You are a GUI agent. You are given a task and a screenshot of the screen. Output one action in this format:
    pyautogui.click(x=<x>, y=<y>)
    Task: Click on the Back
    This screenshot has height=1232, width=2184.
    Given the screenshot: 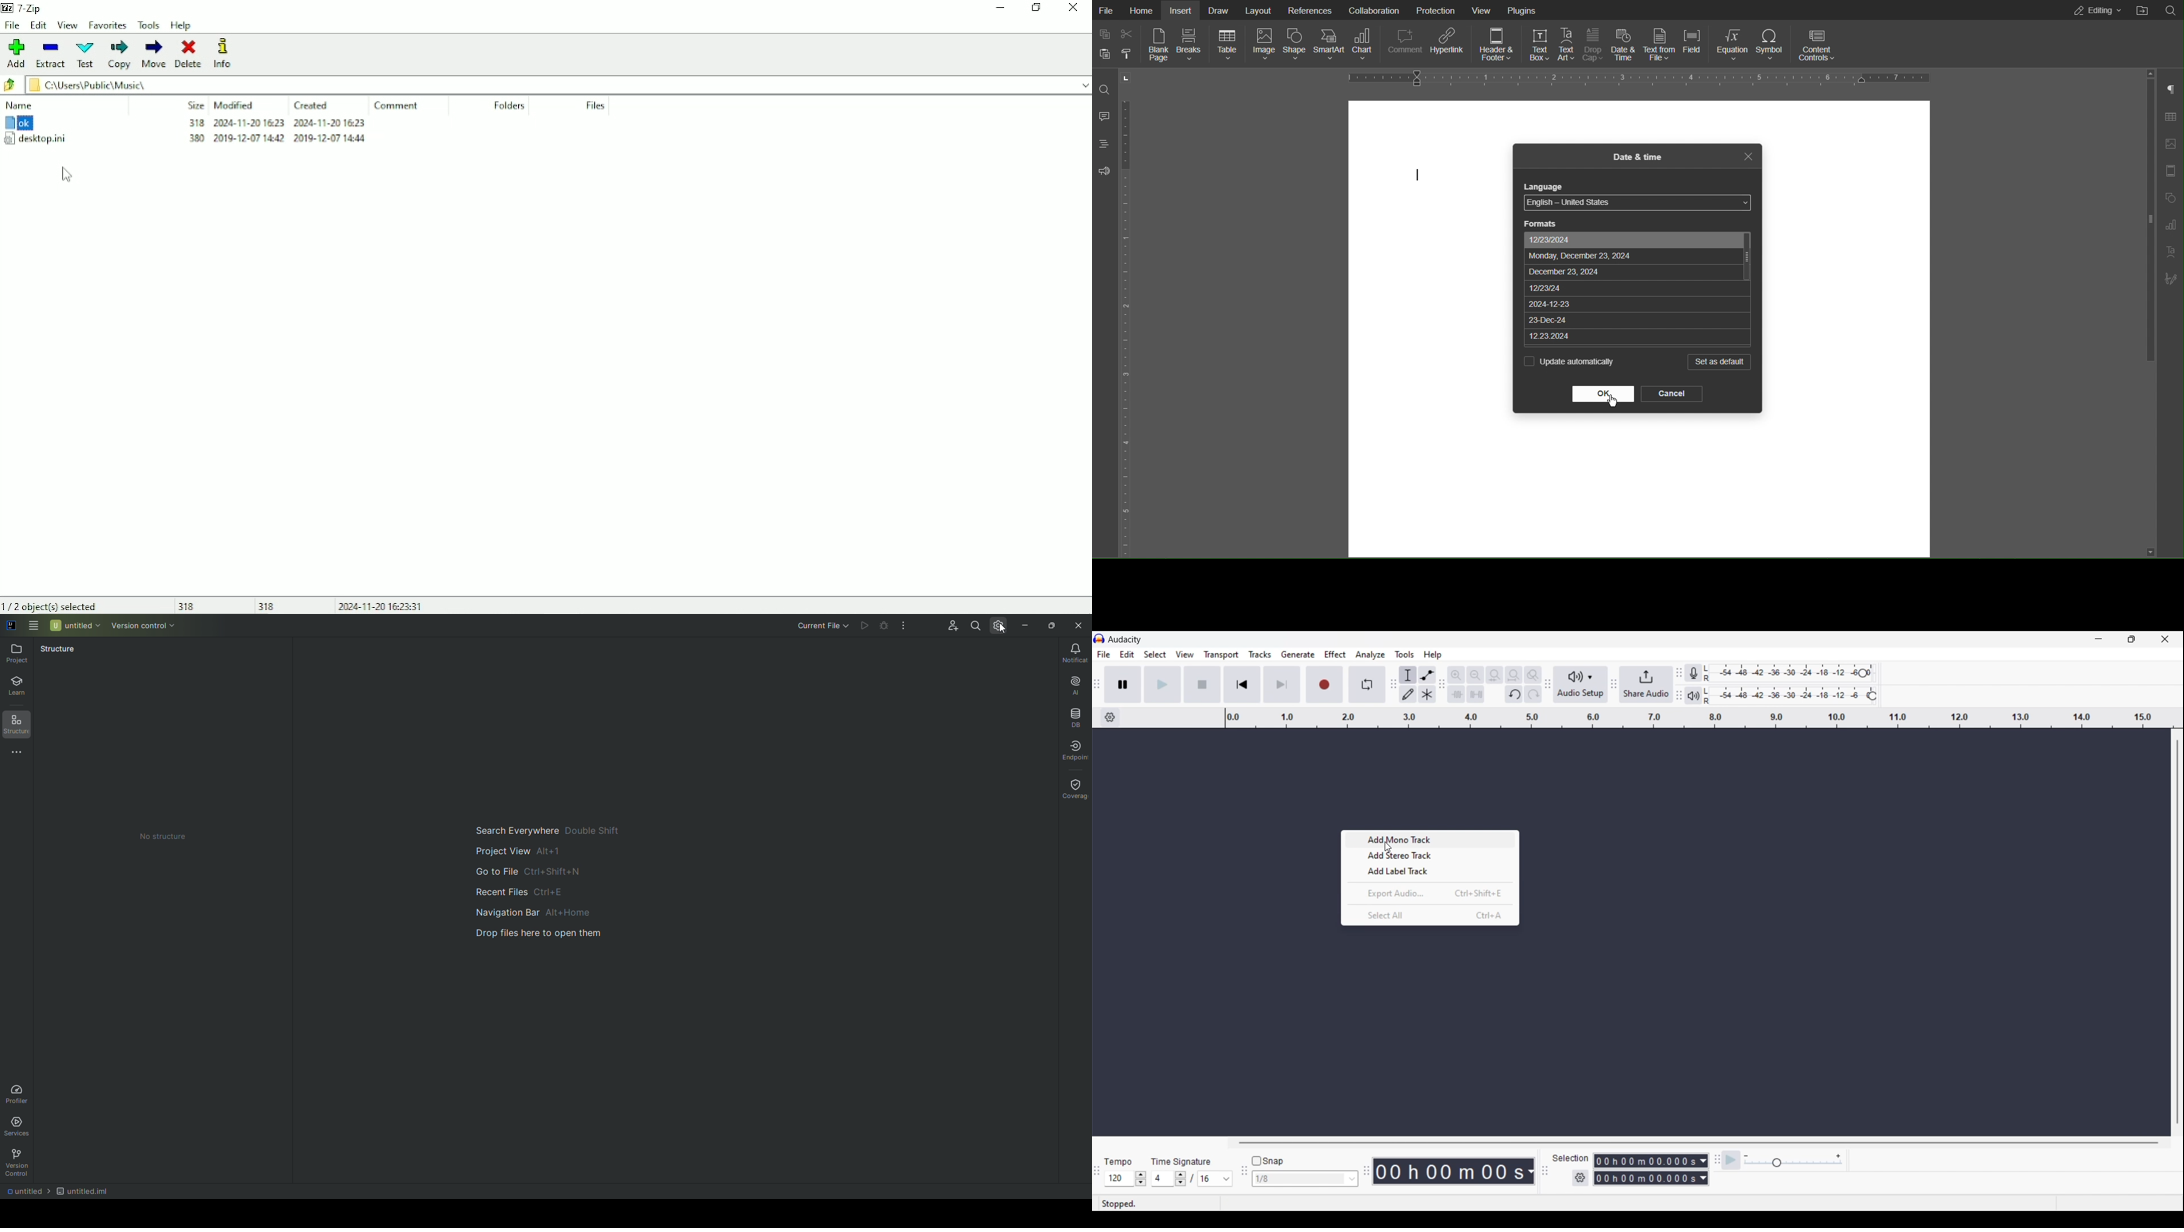 What is the action you would take?
    pyautogui.click(x=11, y=85)
    